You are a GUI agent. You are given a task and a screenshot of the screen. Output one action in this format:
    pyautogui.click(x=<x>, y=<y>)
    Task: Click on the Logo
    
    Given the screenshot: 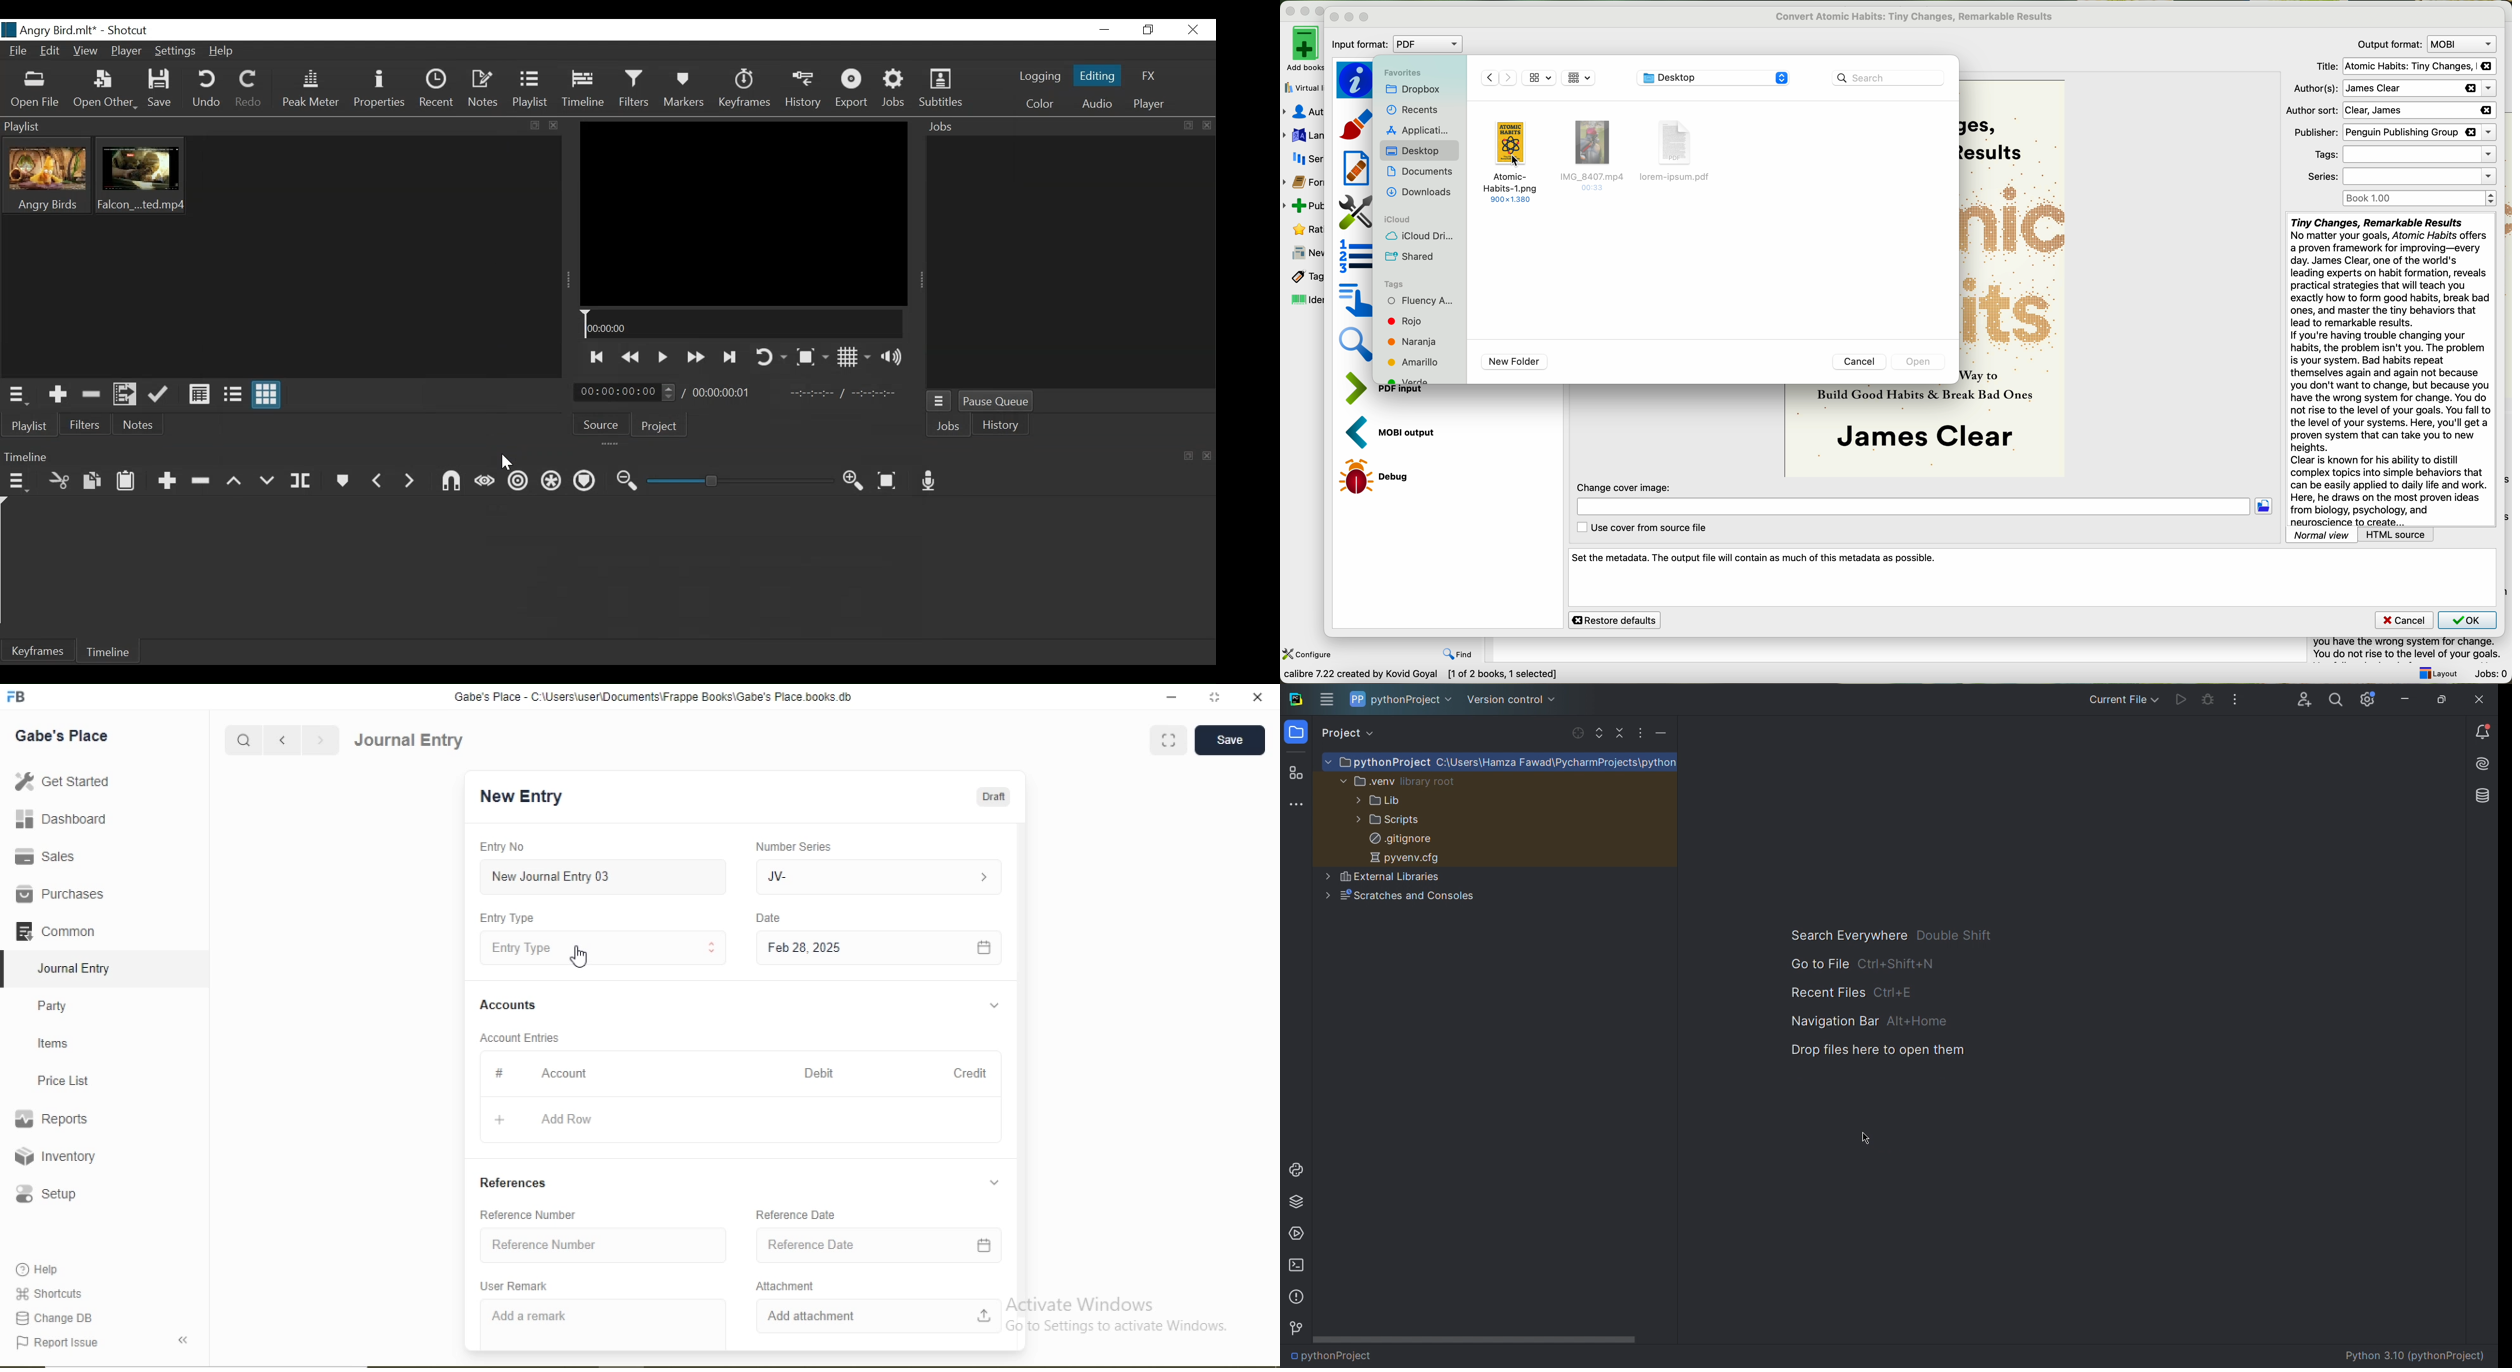 What is the action you would take?
    pyautogui.click(x=17, y=697)
    